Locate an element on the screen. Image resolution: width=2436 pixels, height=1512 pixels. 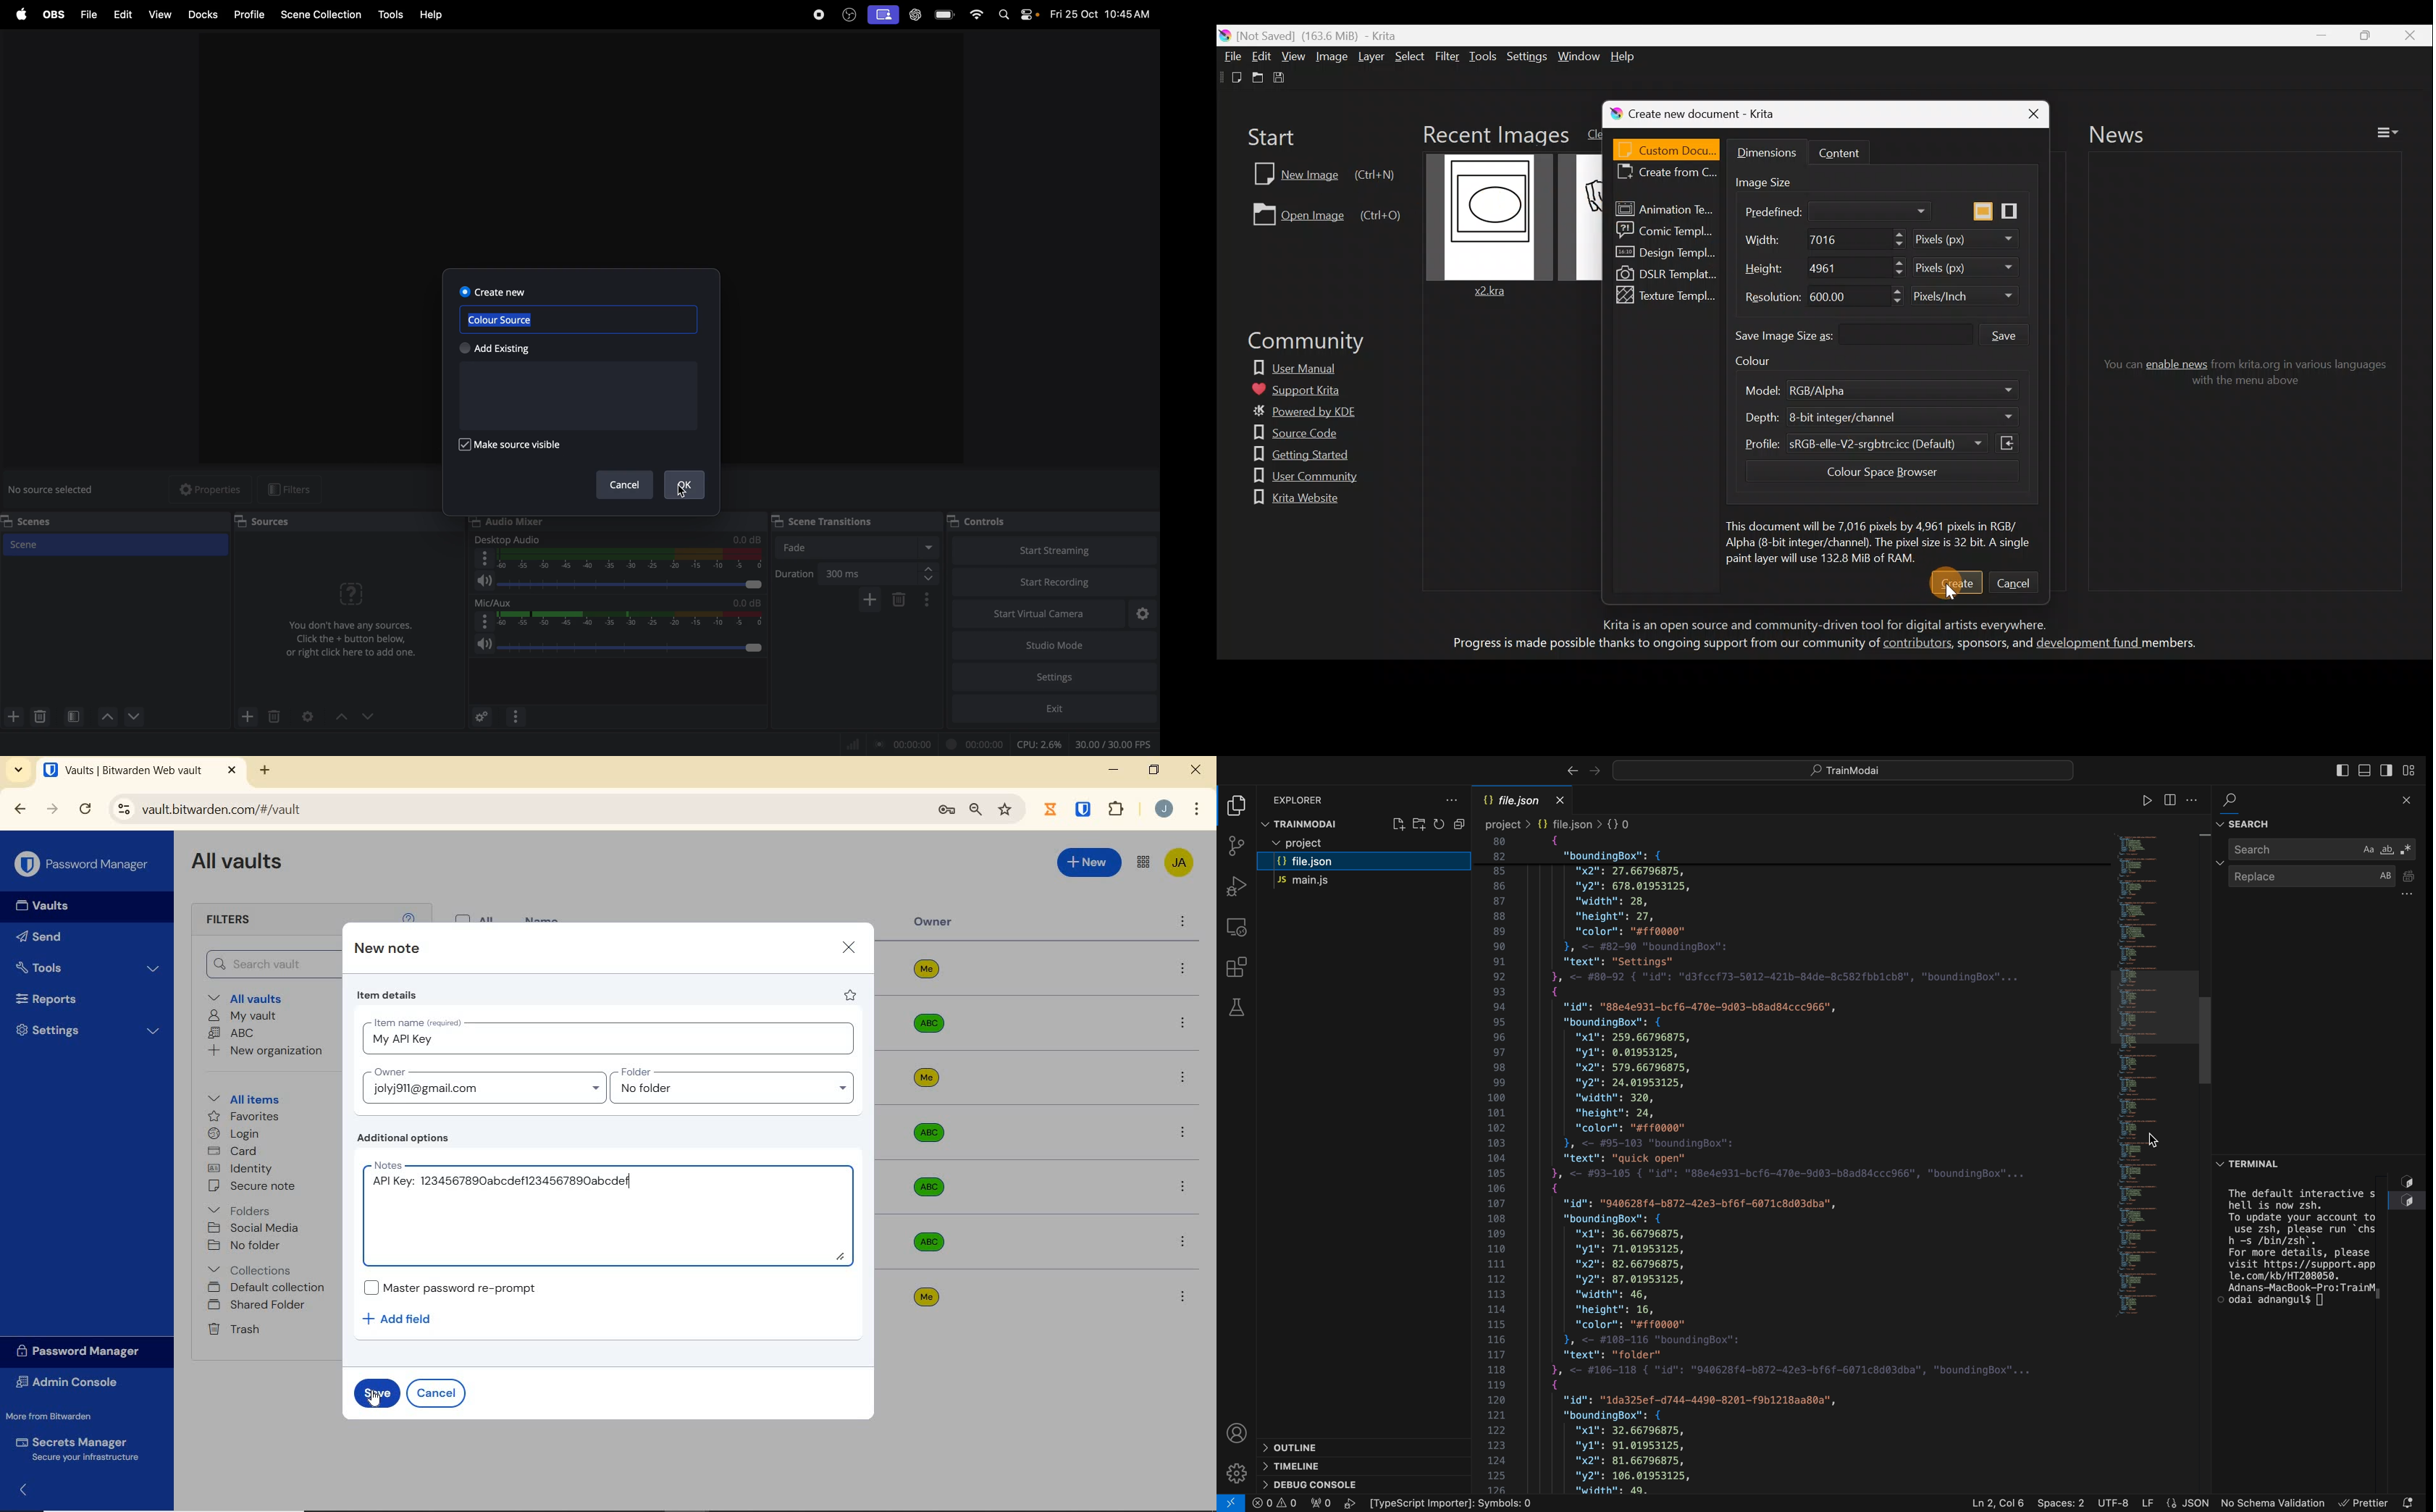
notification is located at coordinates (2410, 1499).